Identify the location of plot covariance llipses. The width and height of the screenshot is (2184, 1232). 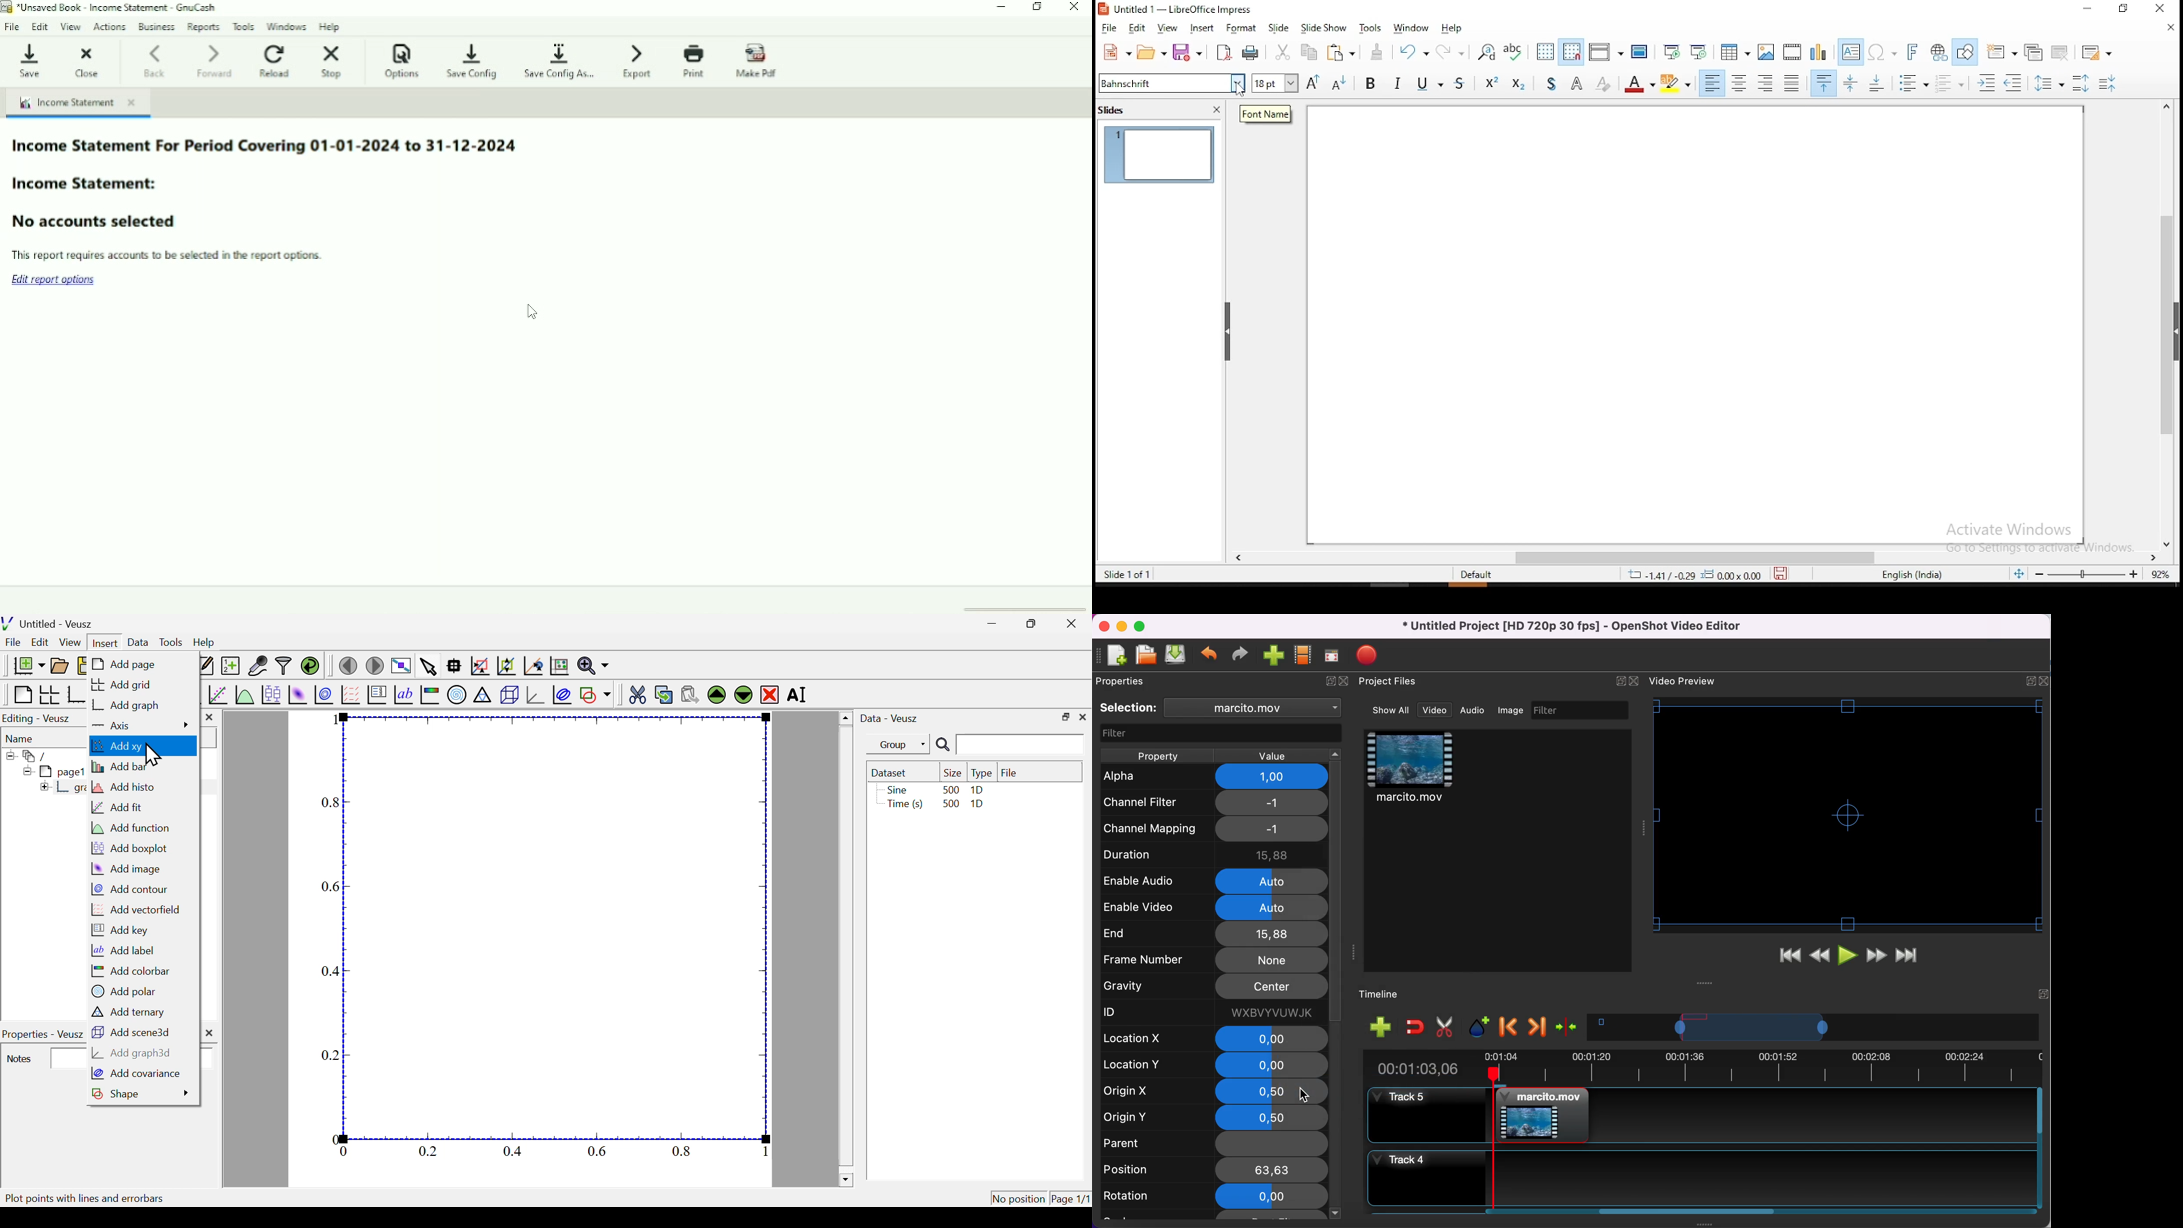
(564, 695).